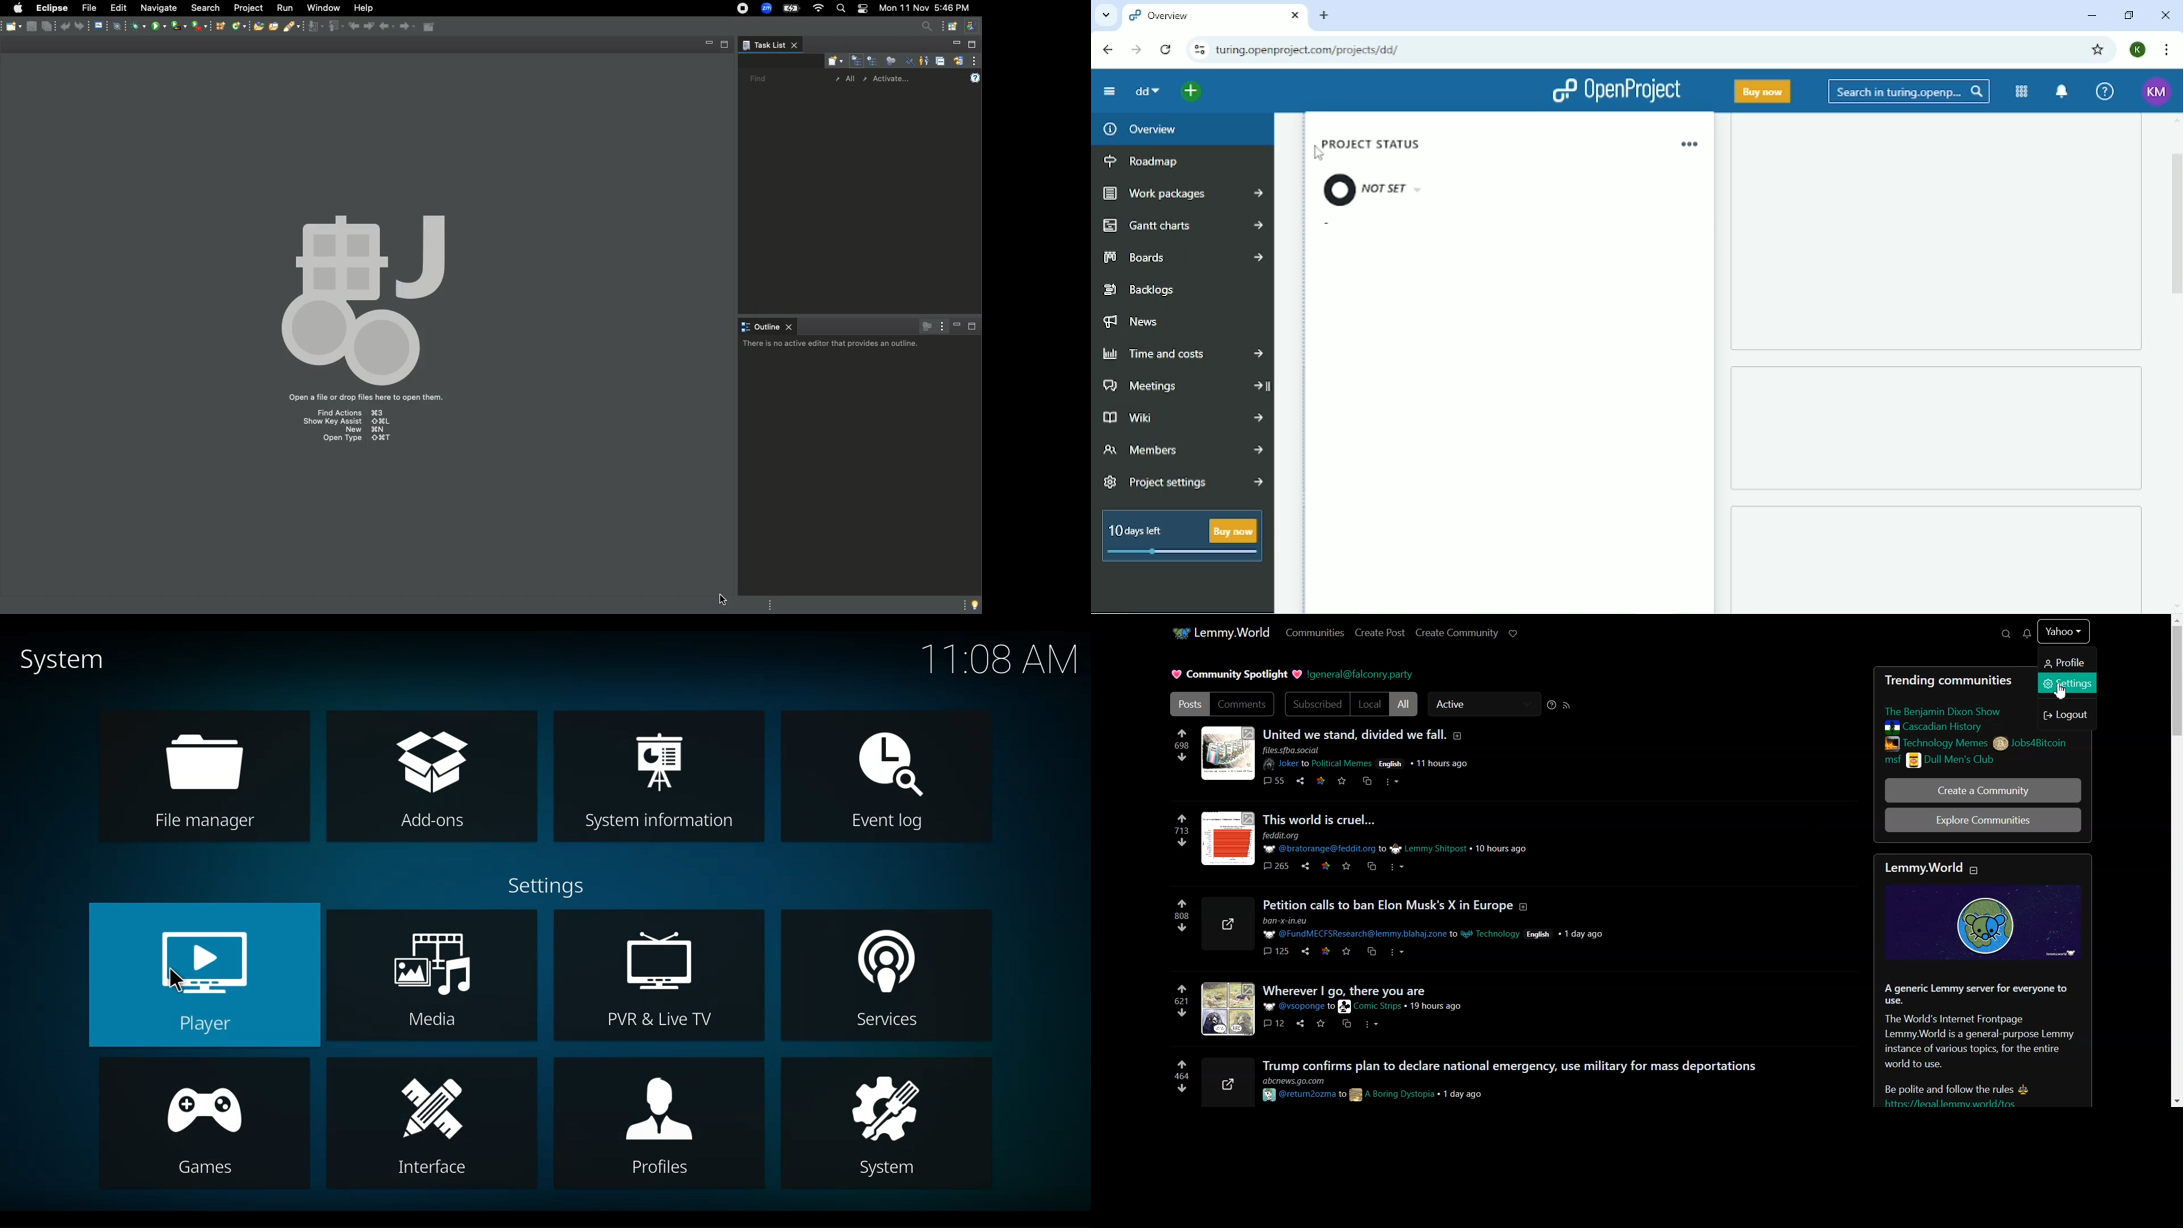  Describe the element at coordinates (885, 976) in the screenshot. I see `Services` at that location.